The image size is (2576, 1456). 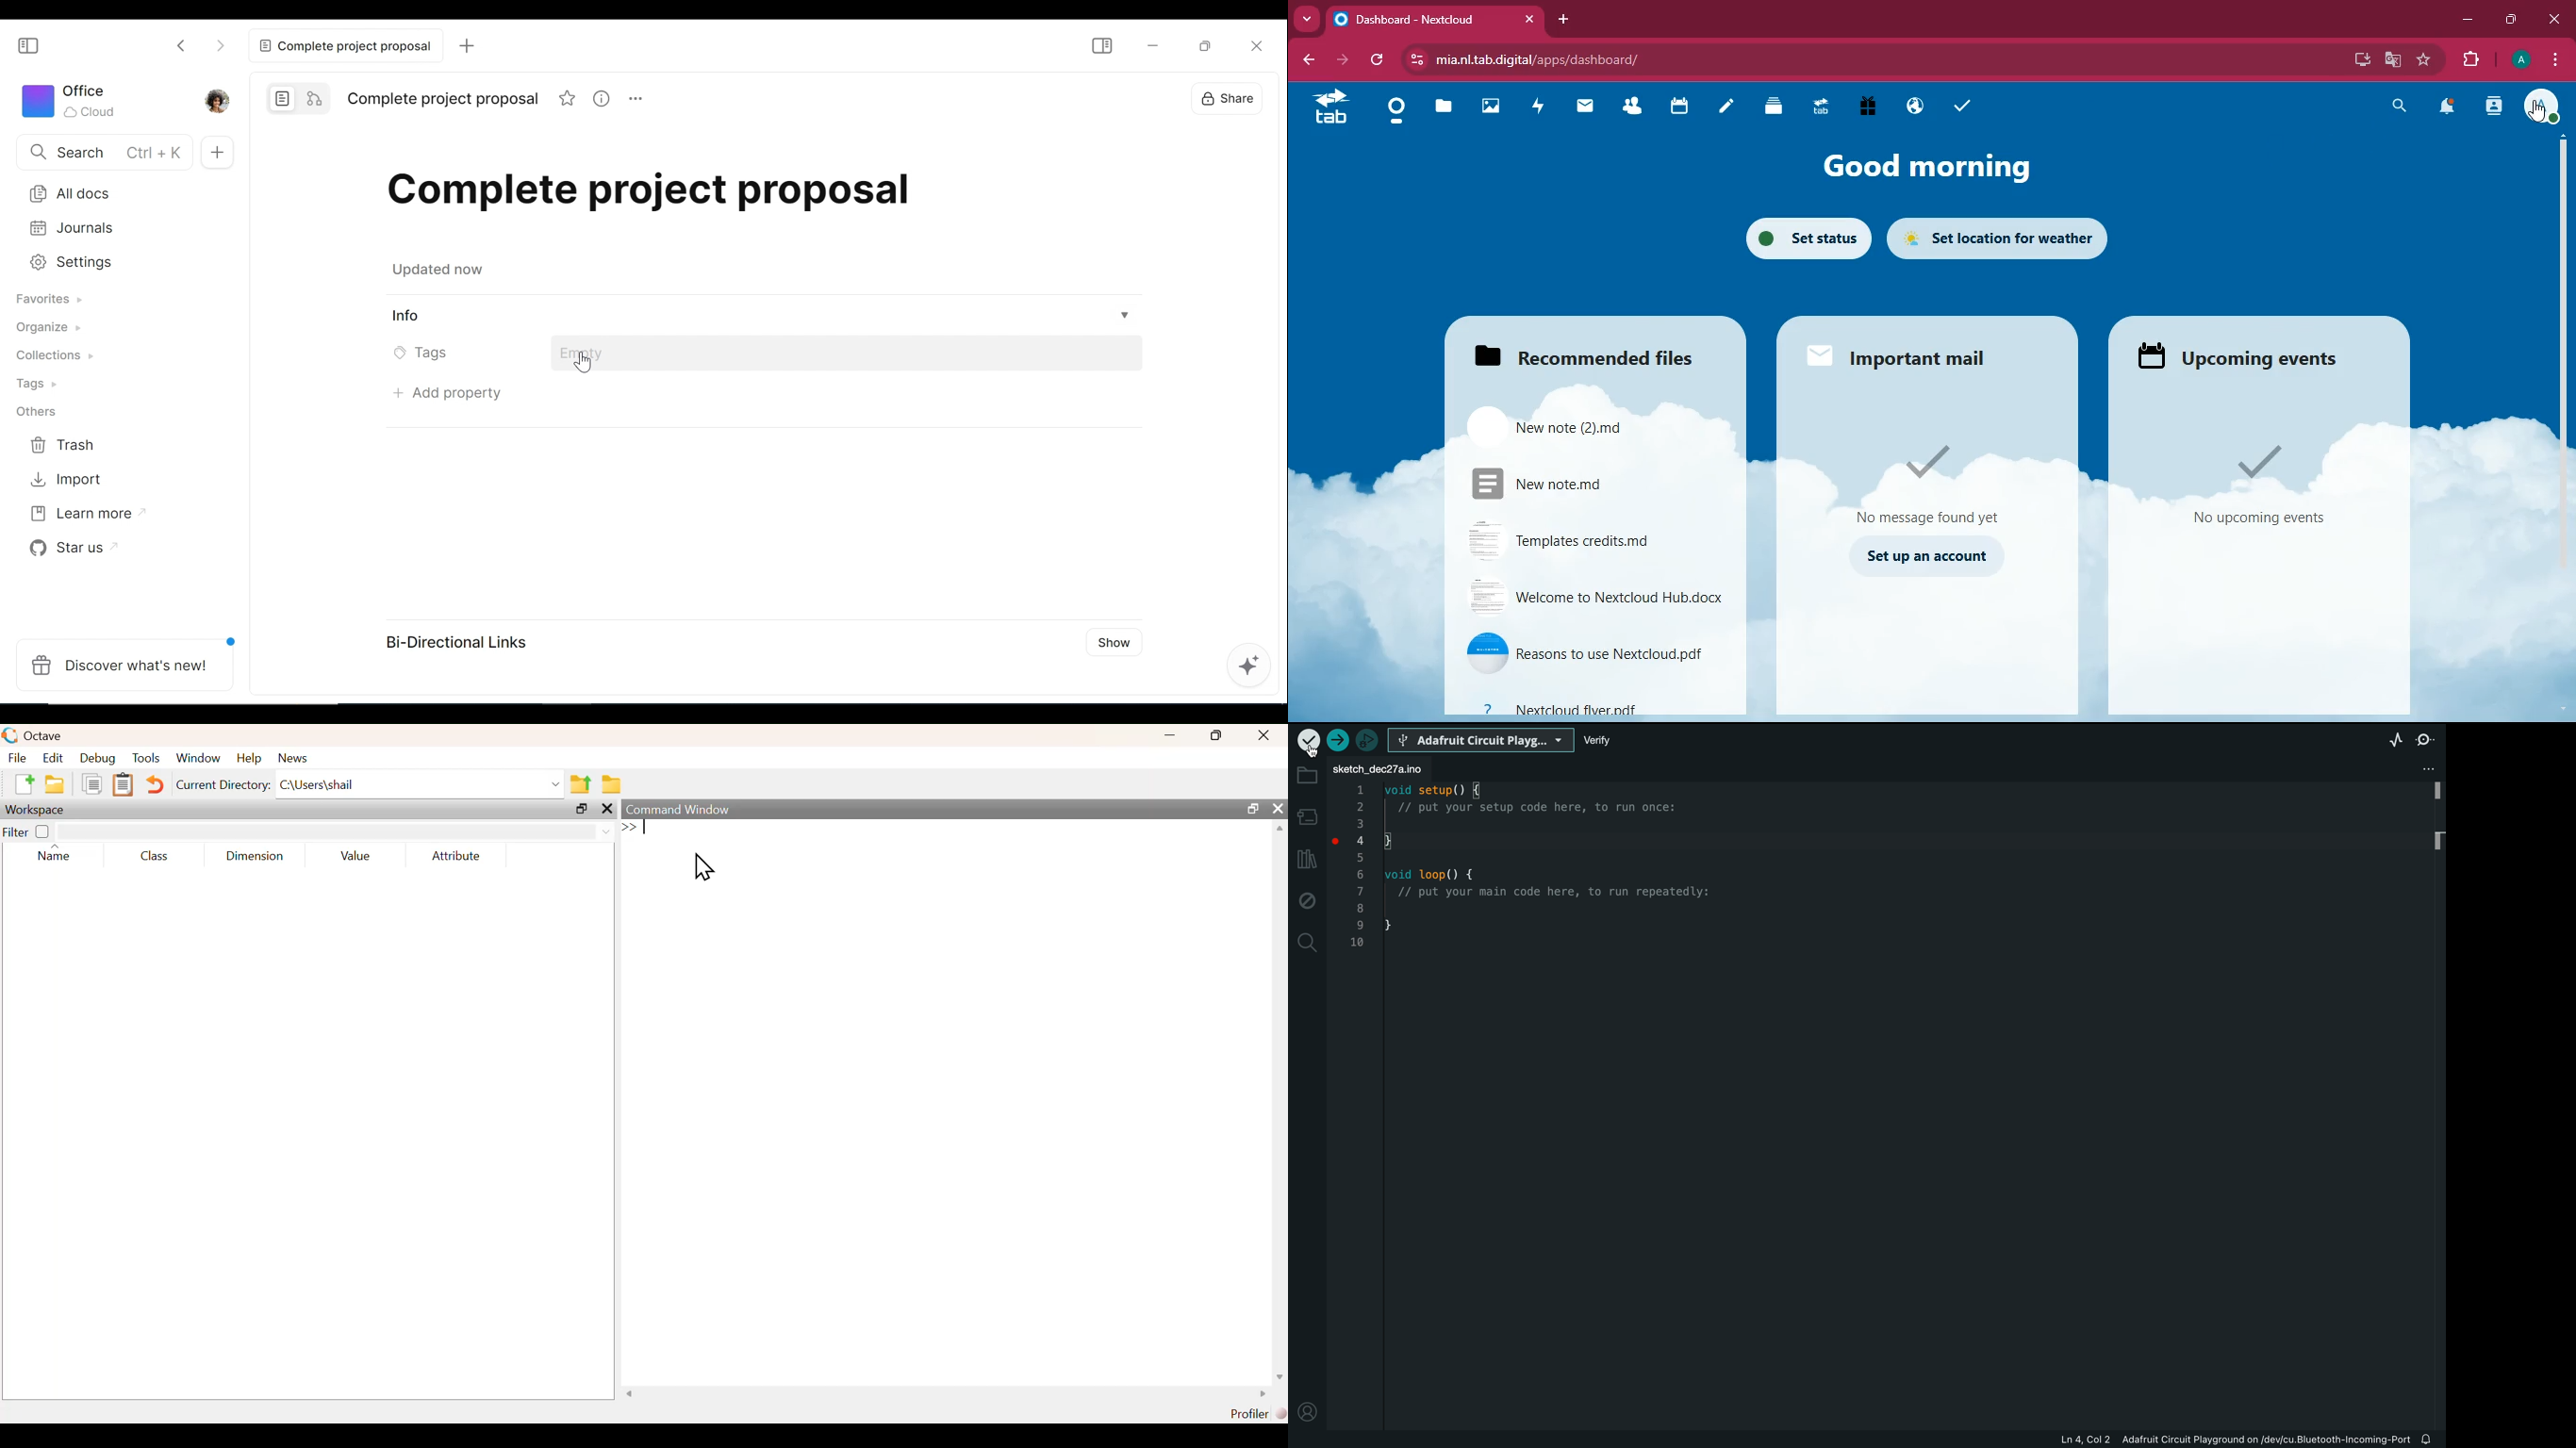 What do you see at coordinates (1306, 900) in the screenshot?
I see `debug` at bounding box center [1306, 900].